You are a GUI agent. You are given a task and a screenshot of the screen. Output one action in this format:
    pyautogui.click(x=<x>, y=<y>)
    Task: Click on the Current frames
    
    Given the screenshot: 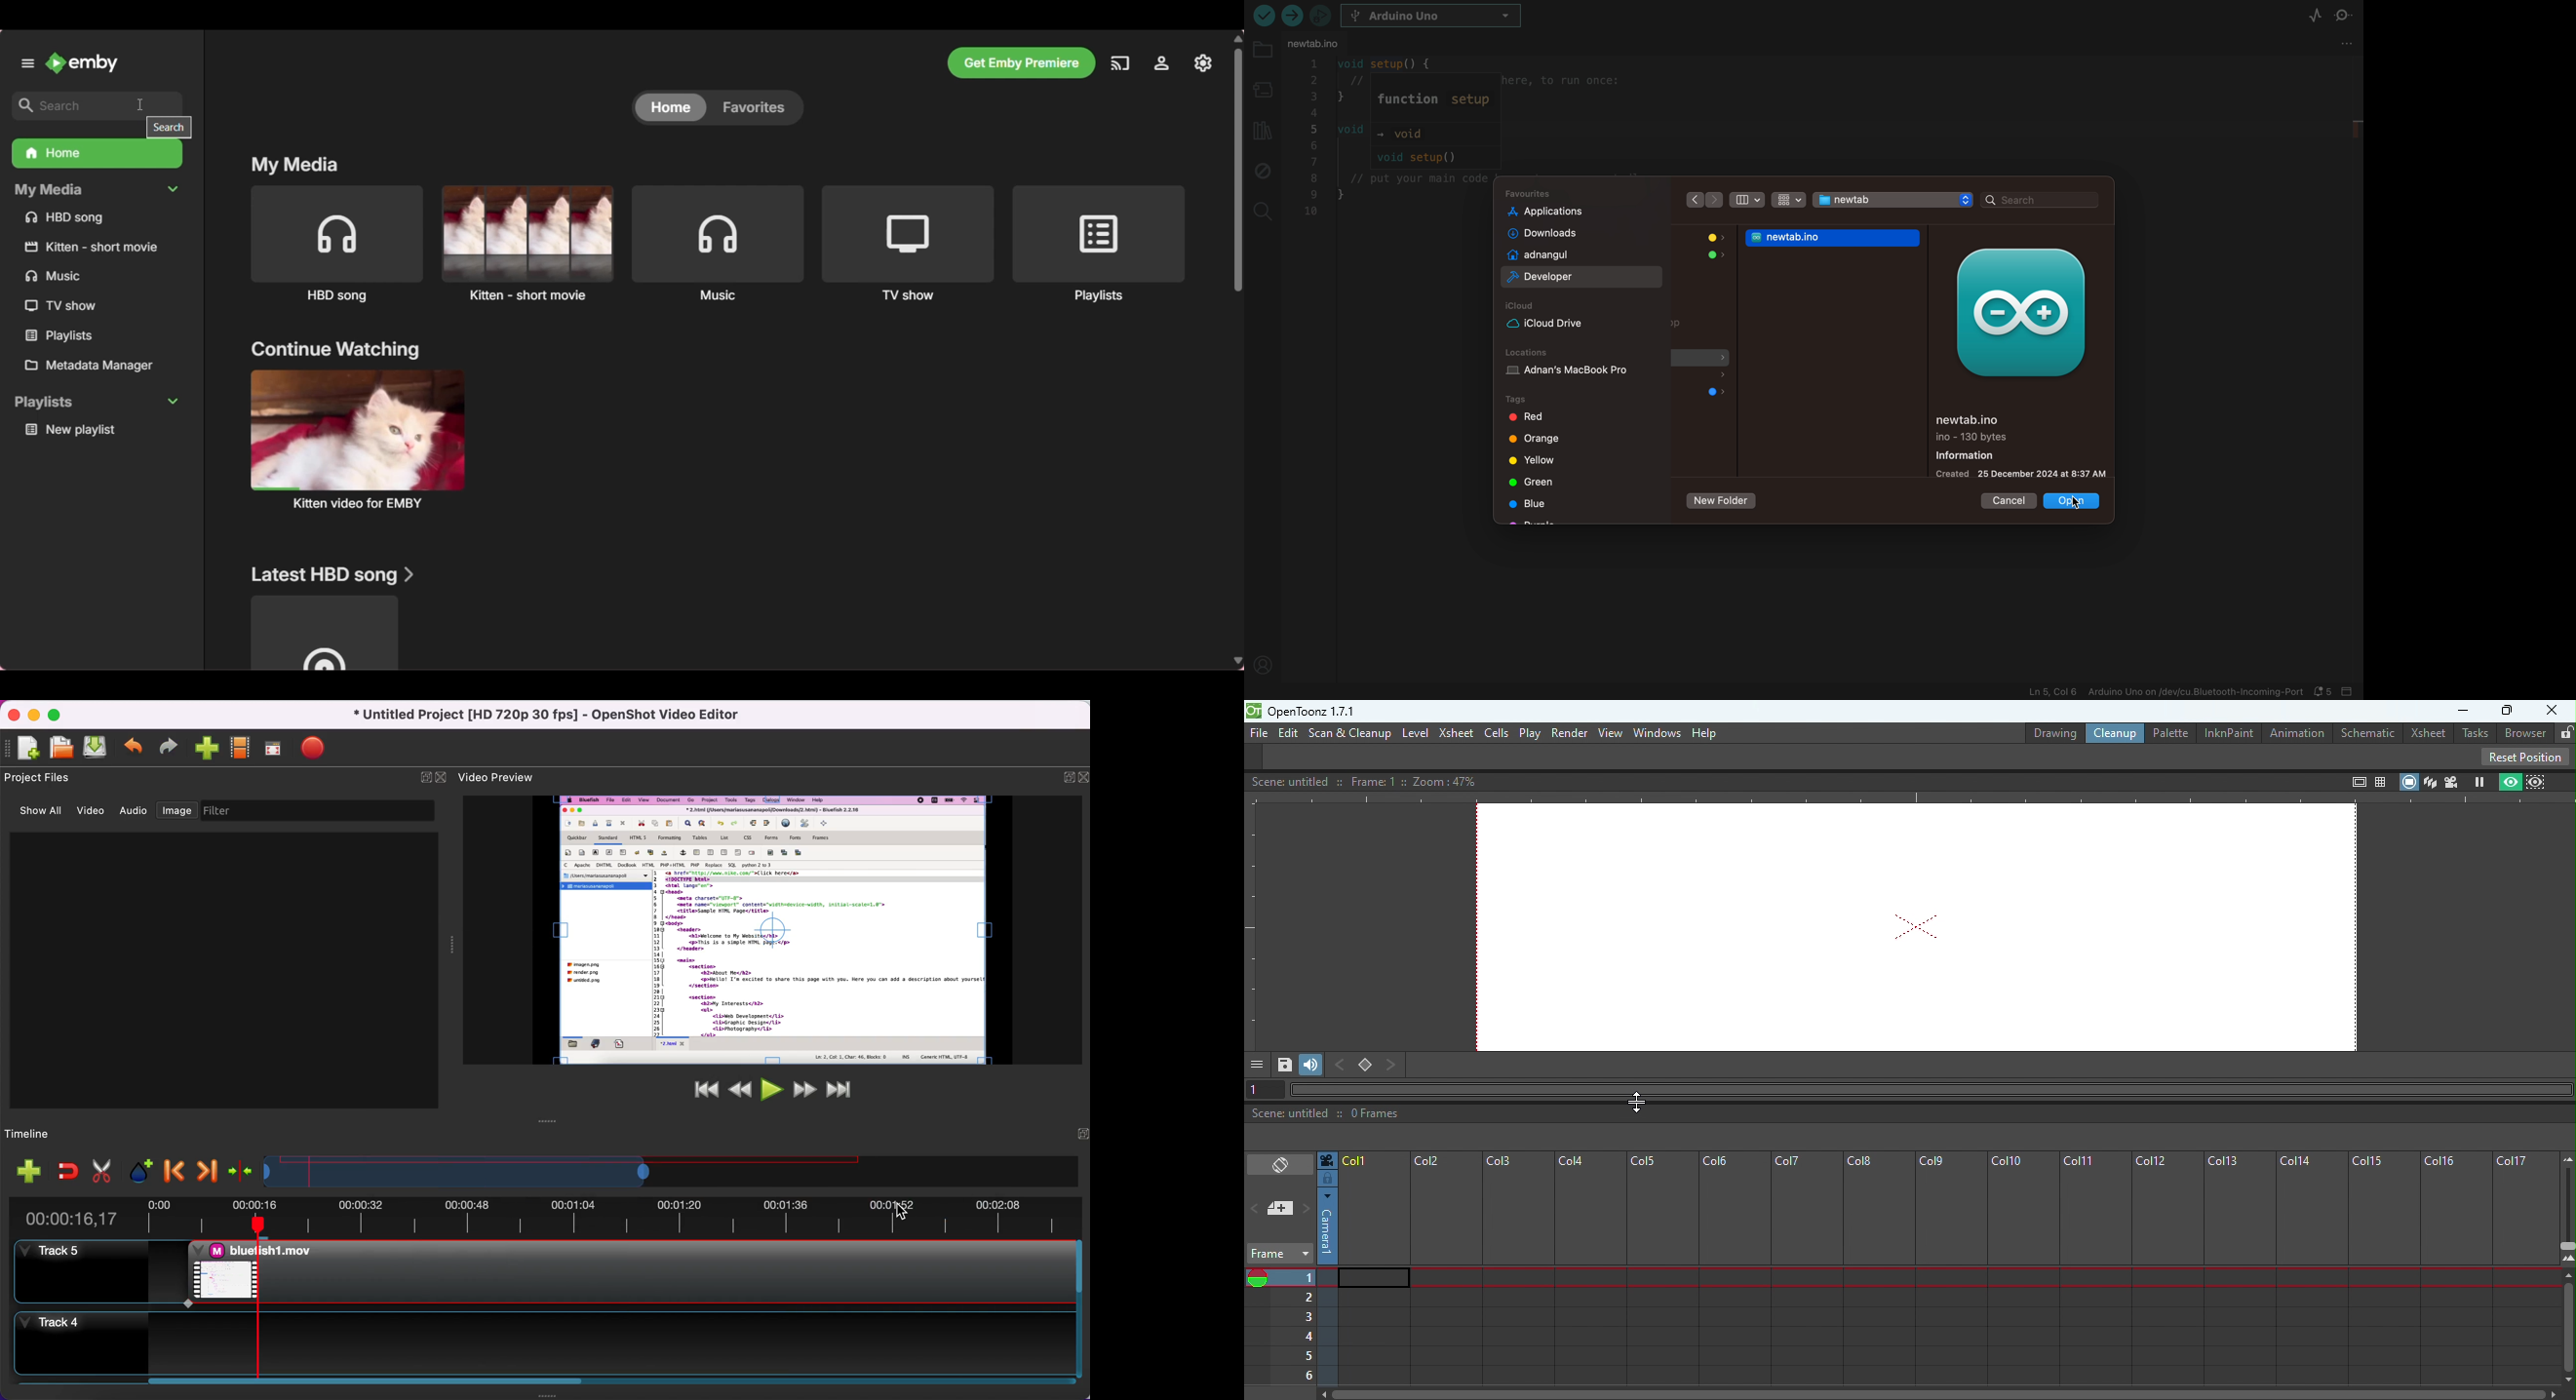 What is the action you would take?
    pyautogui.click(x=1281, y=1333)
    